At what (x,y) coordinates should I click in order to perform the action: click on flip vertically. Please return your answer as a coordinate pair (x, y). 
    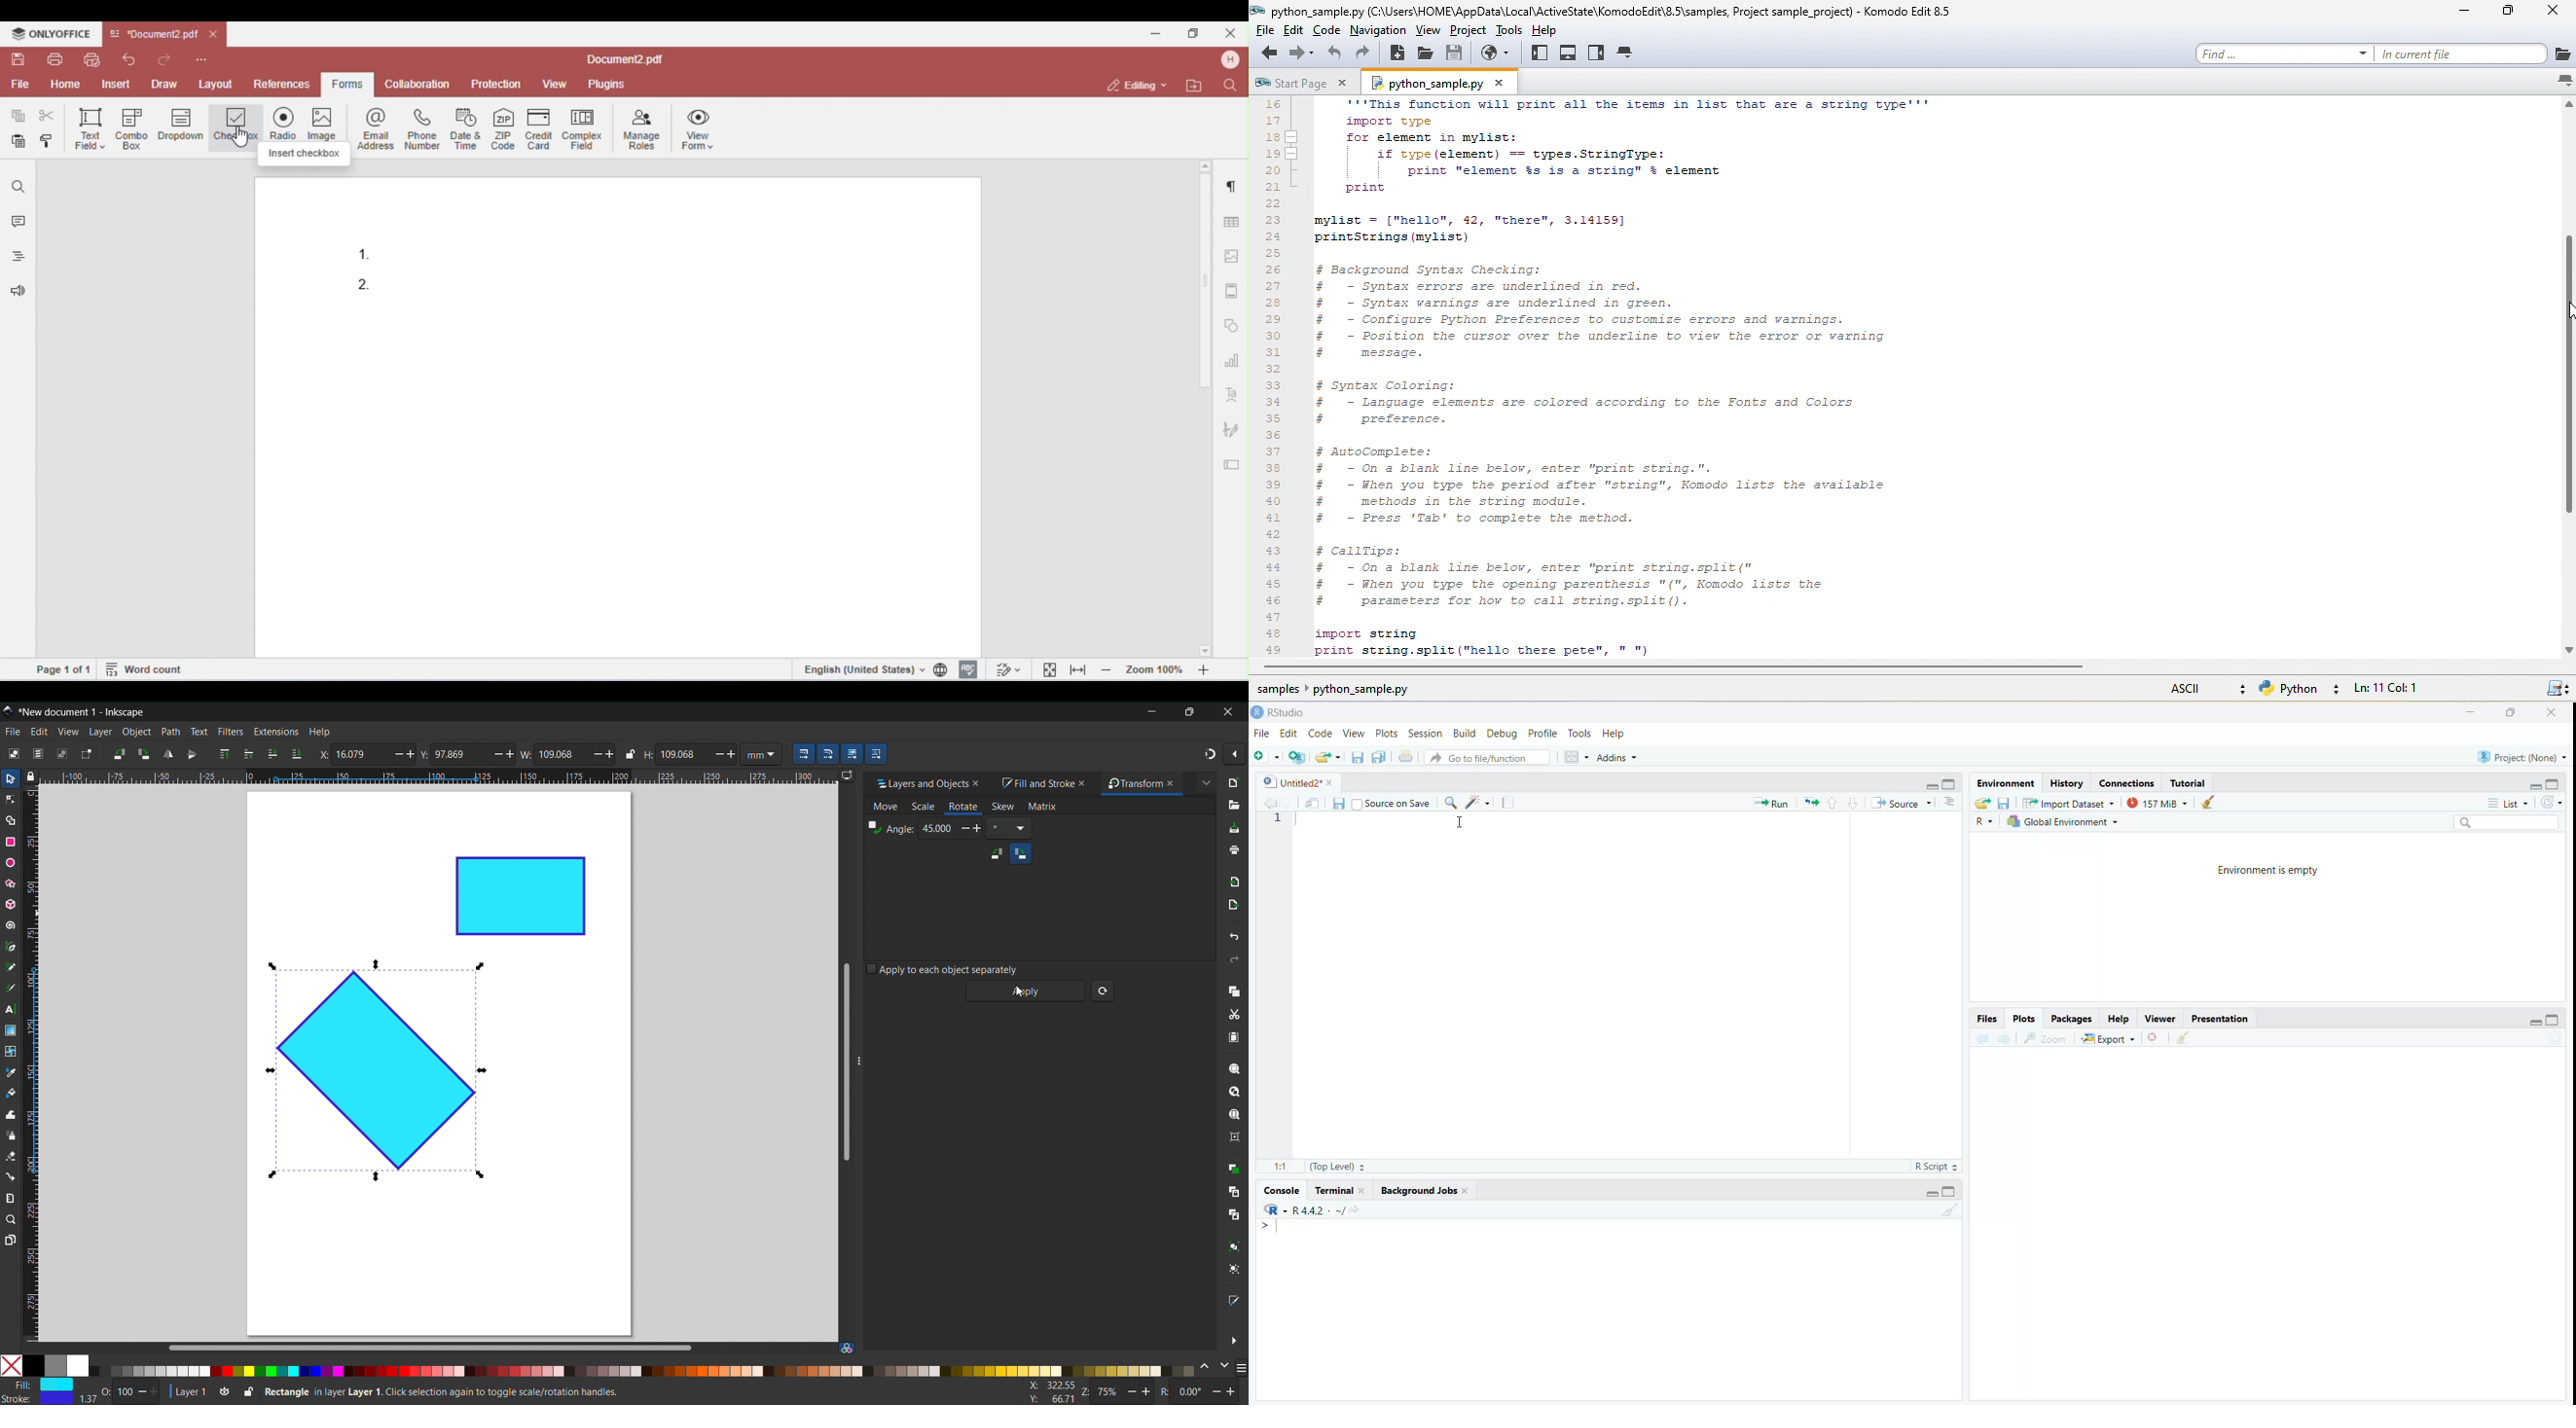
    Looking at the image, I should click on (192, 755).